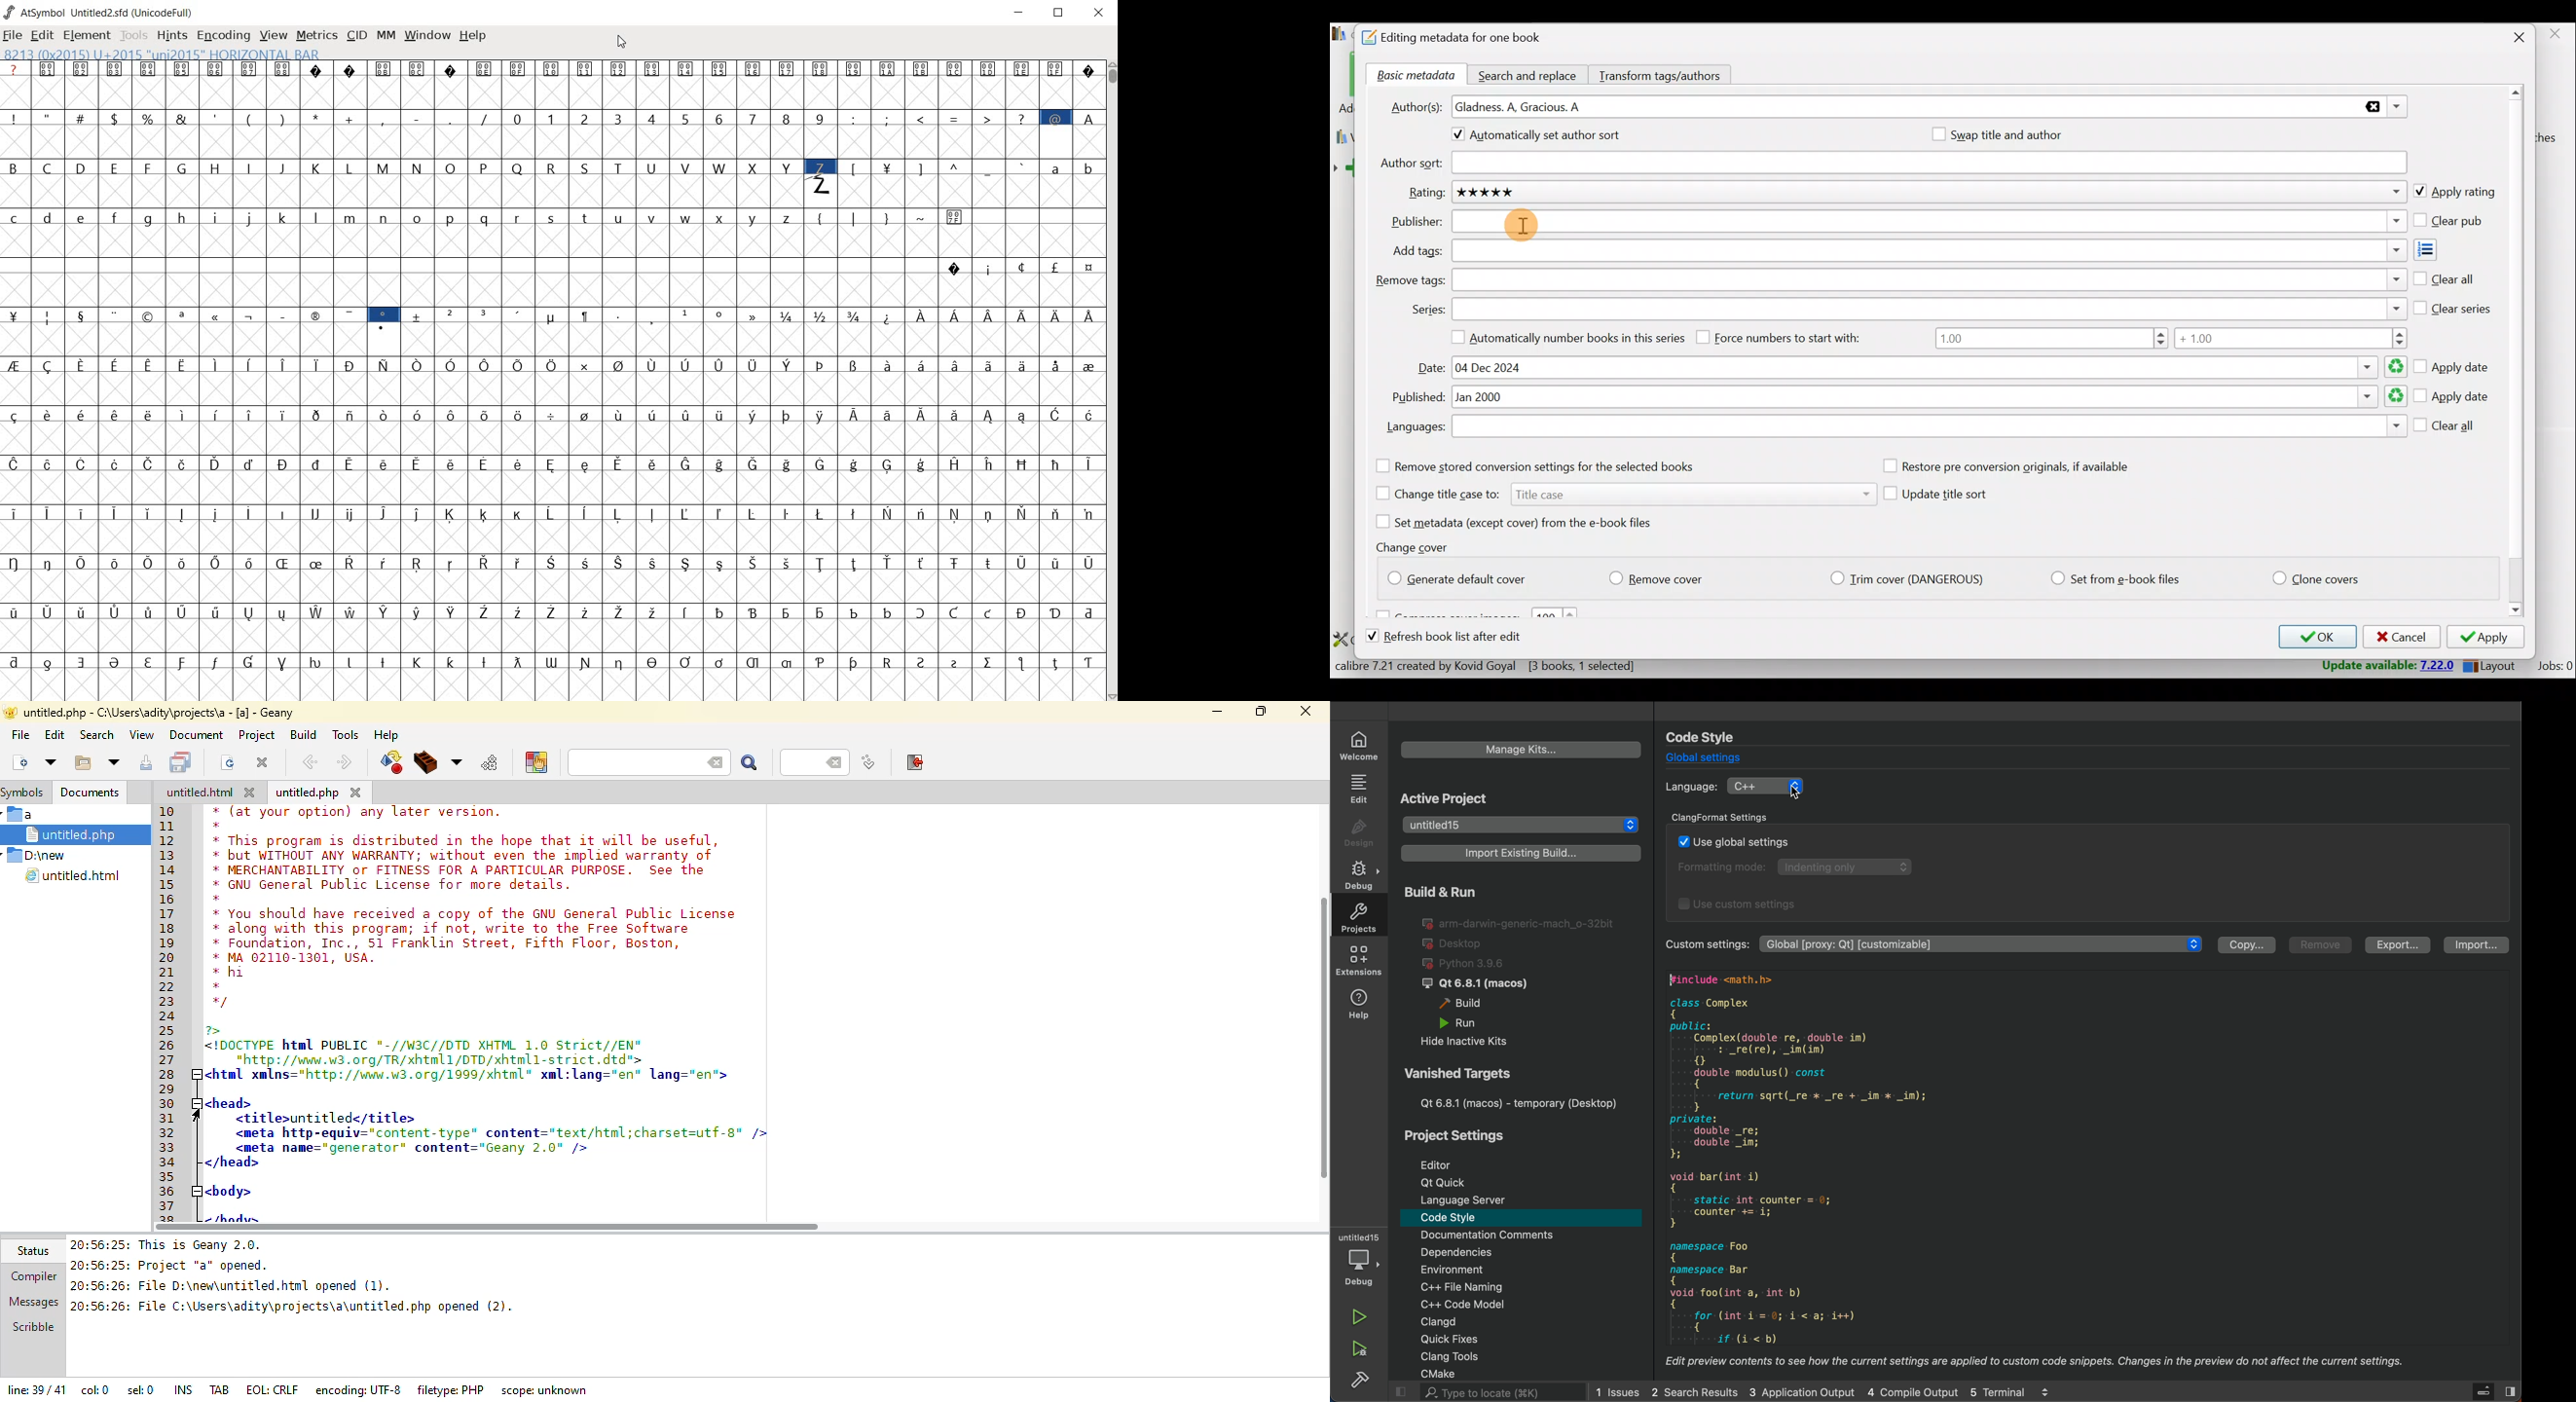 The width and height of the screenshot is (2576, 1428). I want to click on import a build, so click(1518, 854).